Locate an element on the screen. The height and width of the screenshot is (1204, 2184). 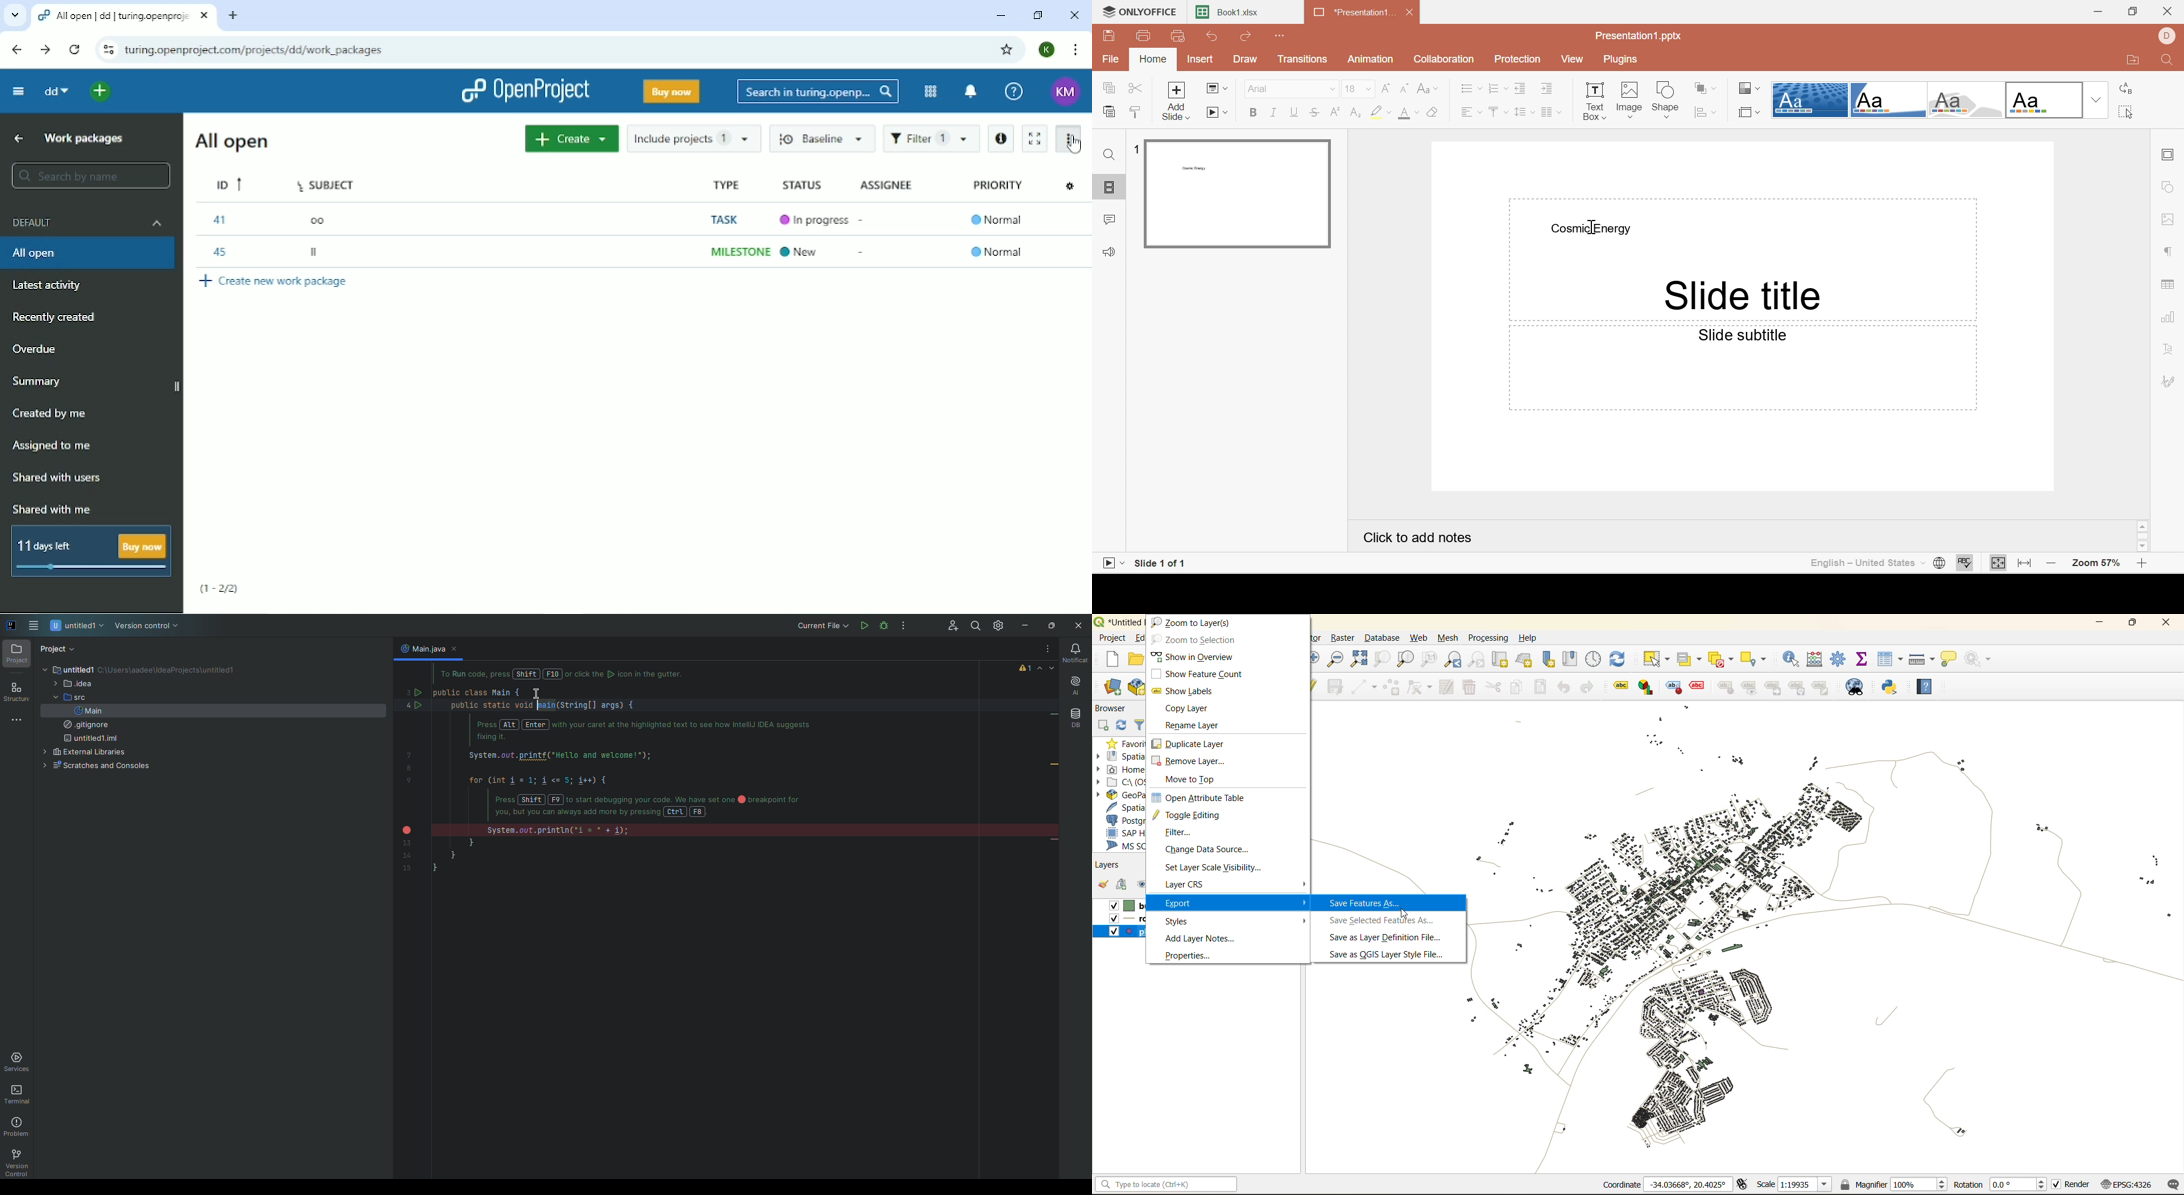
Work packages is located at coordinates (86, 138).